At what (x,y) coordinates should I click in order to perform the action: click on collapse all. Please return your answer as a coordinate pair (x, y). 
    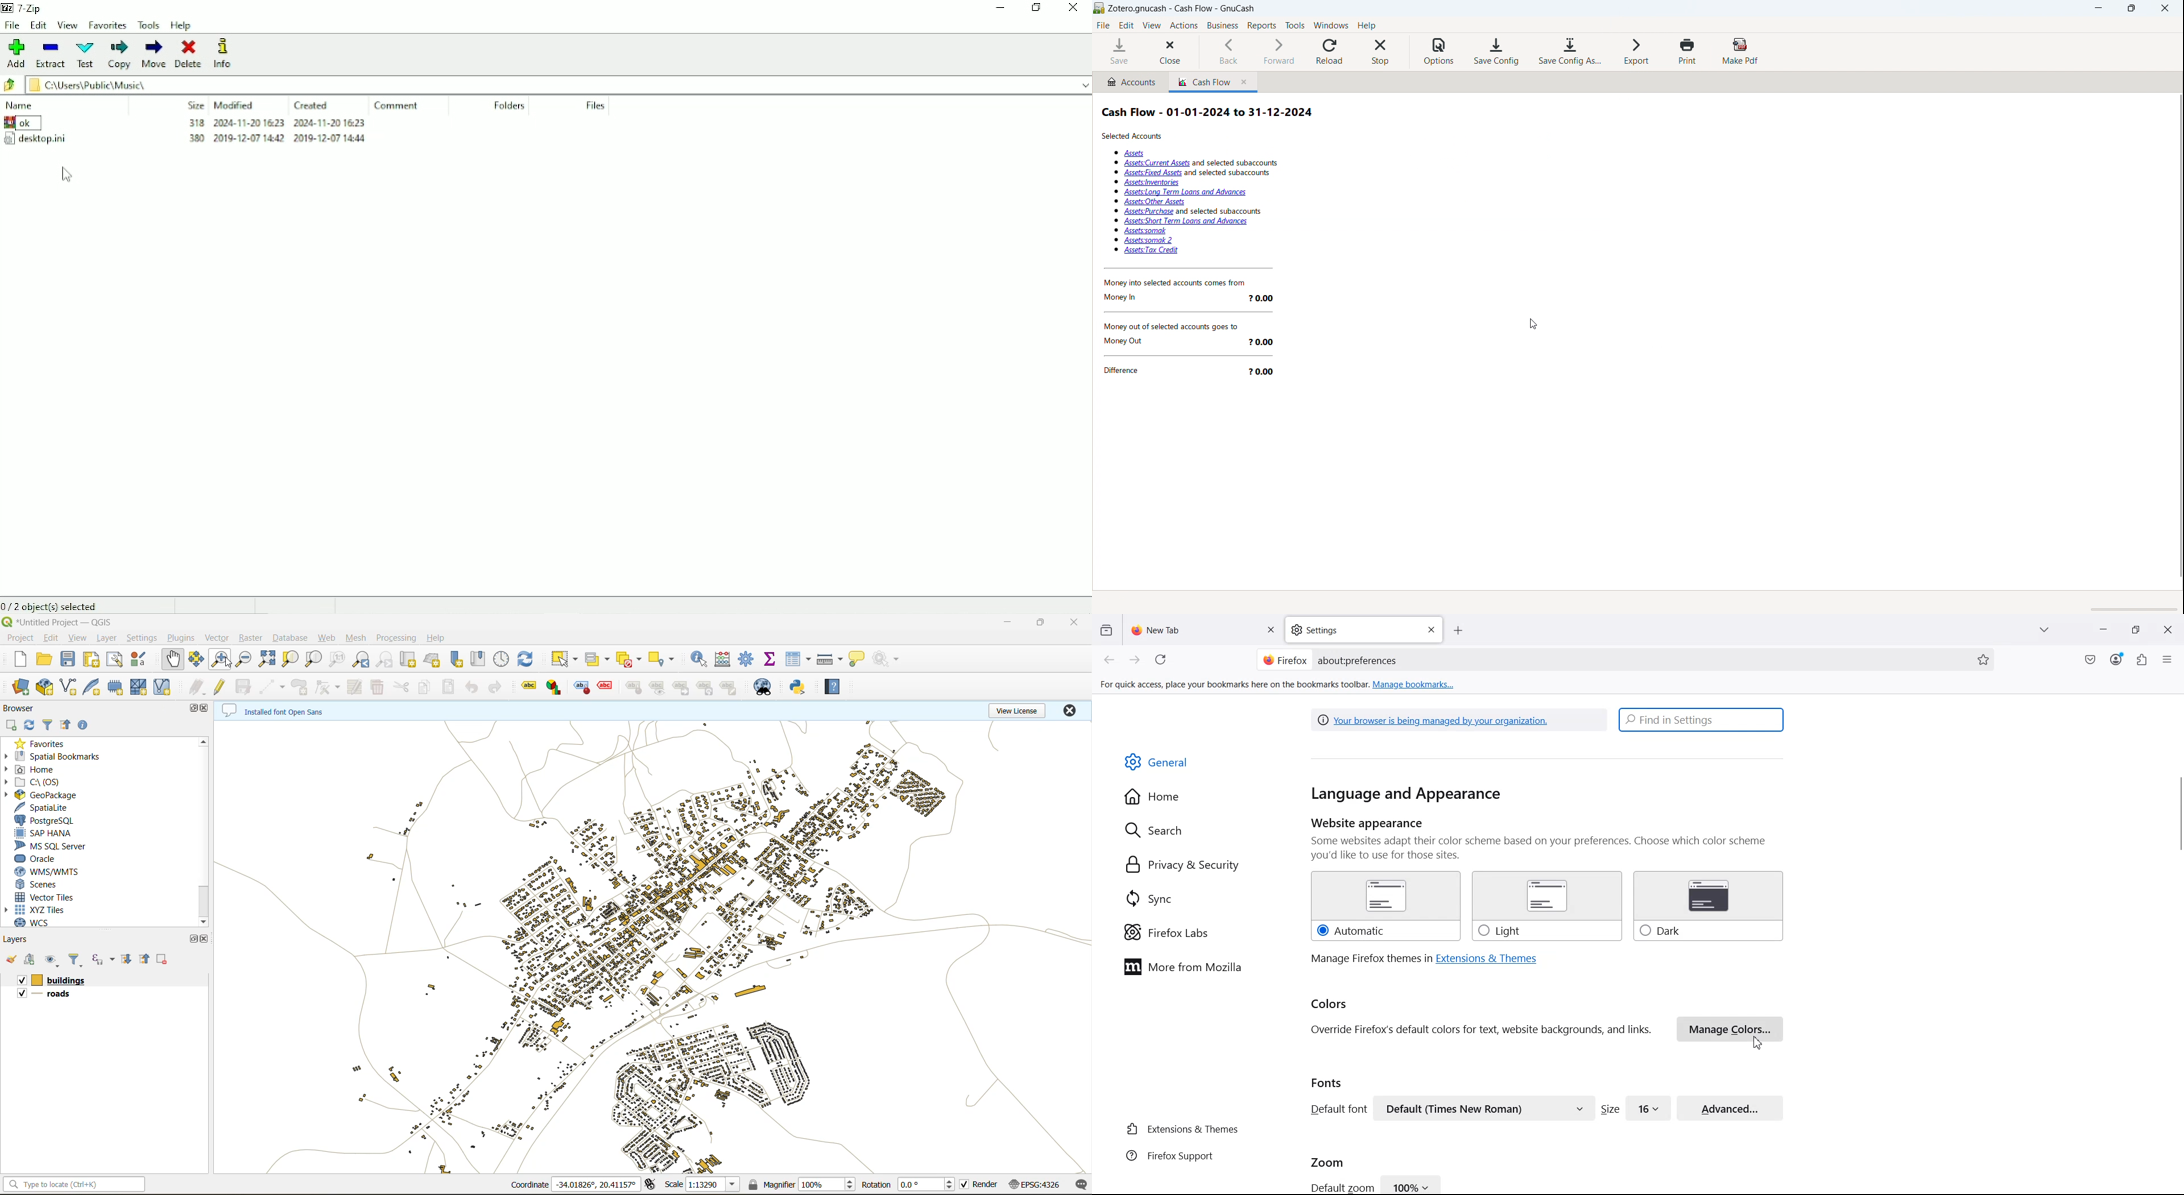
    Looking at the image, I should click on (143, 958).